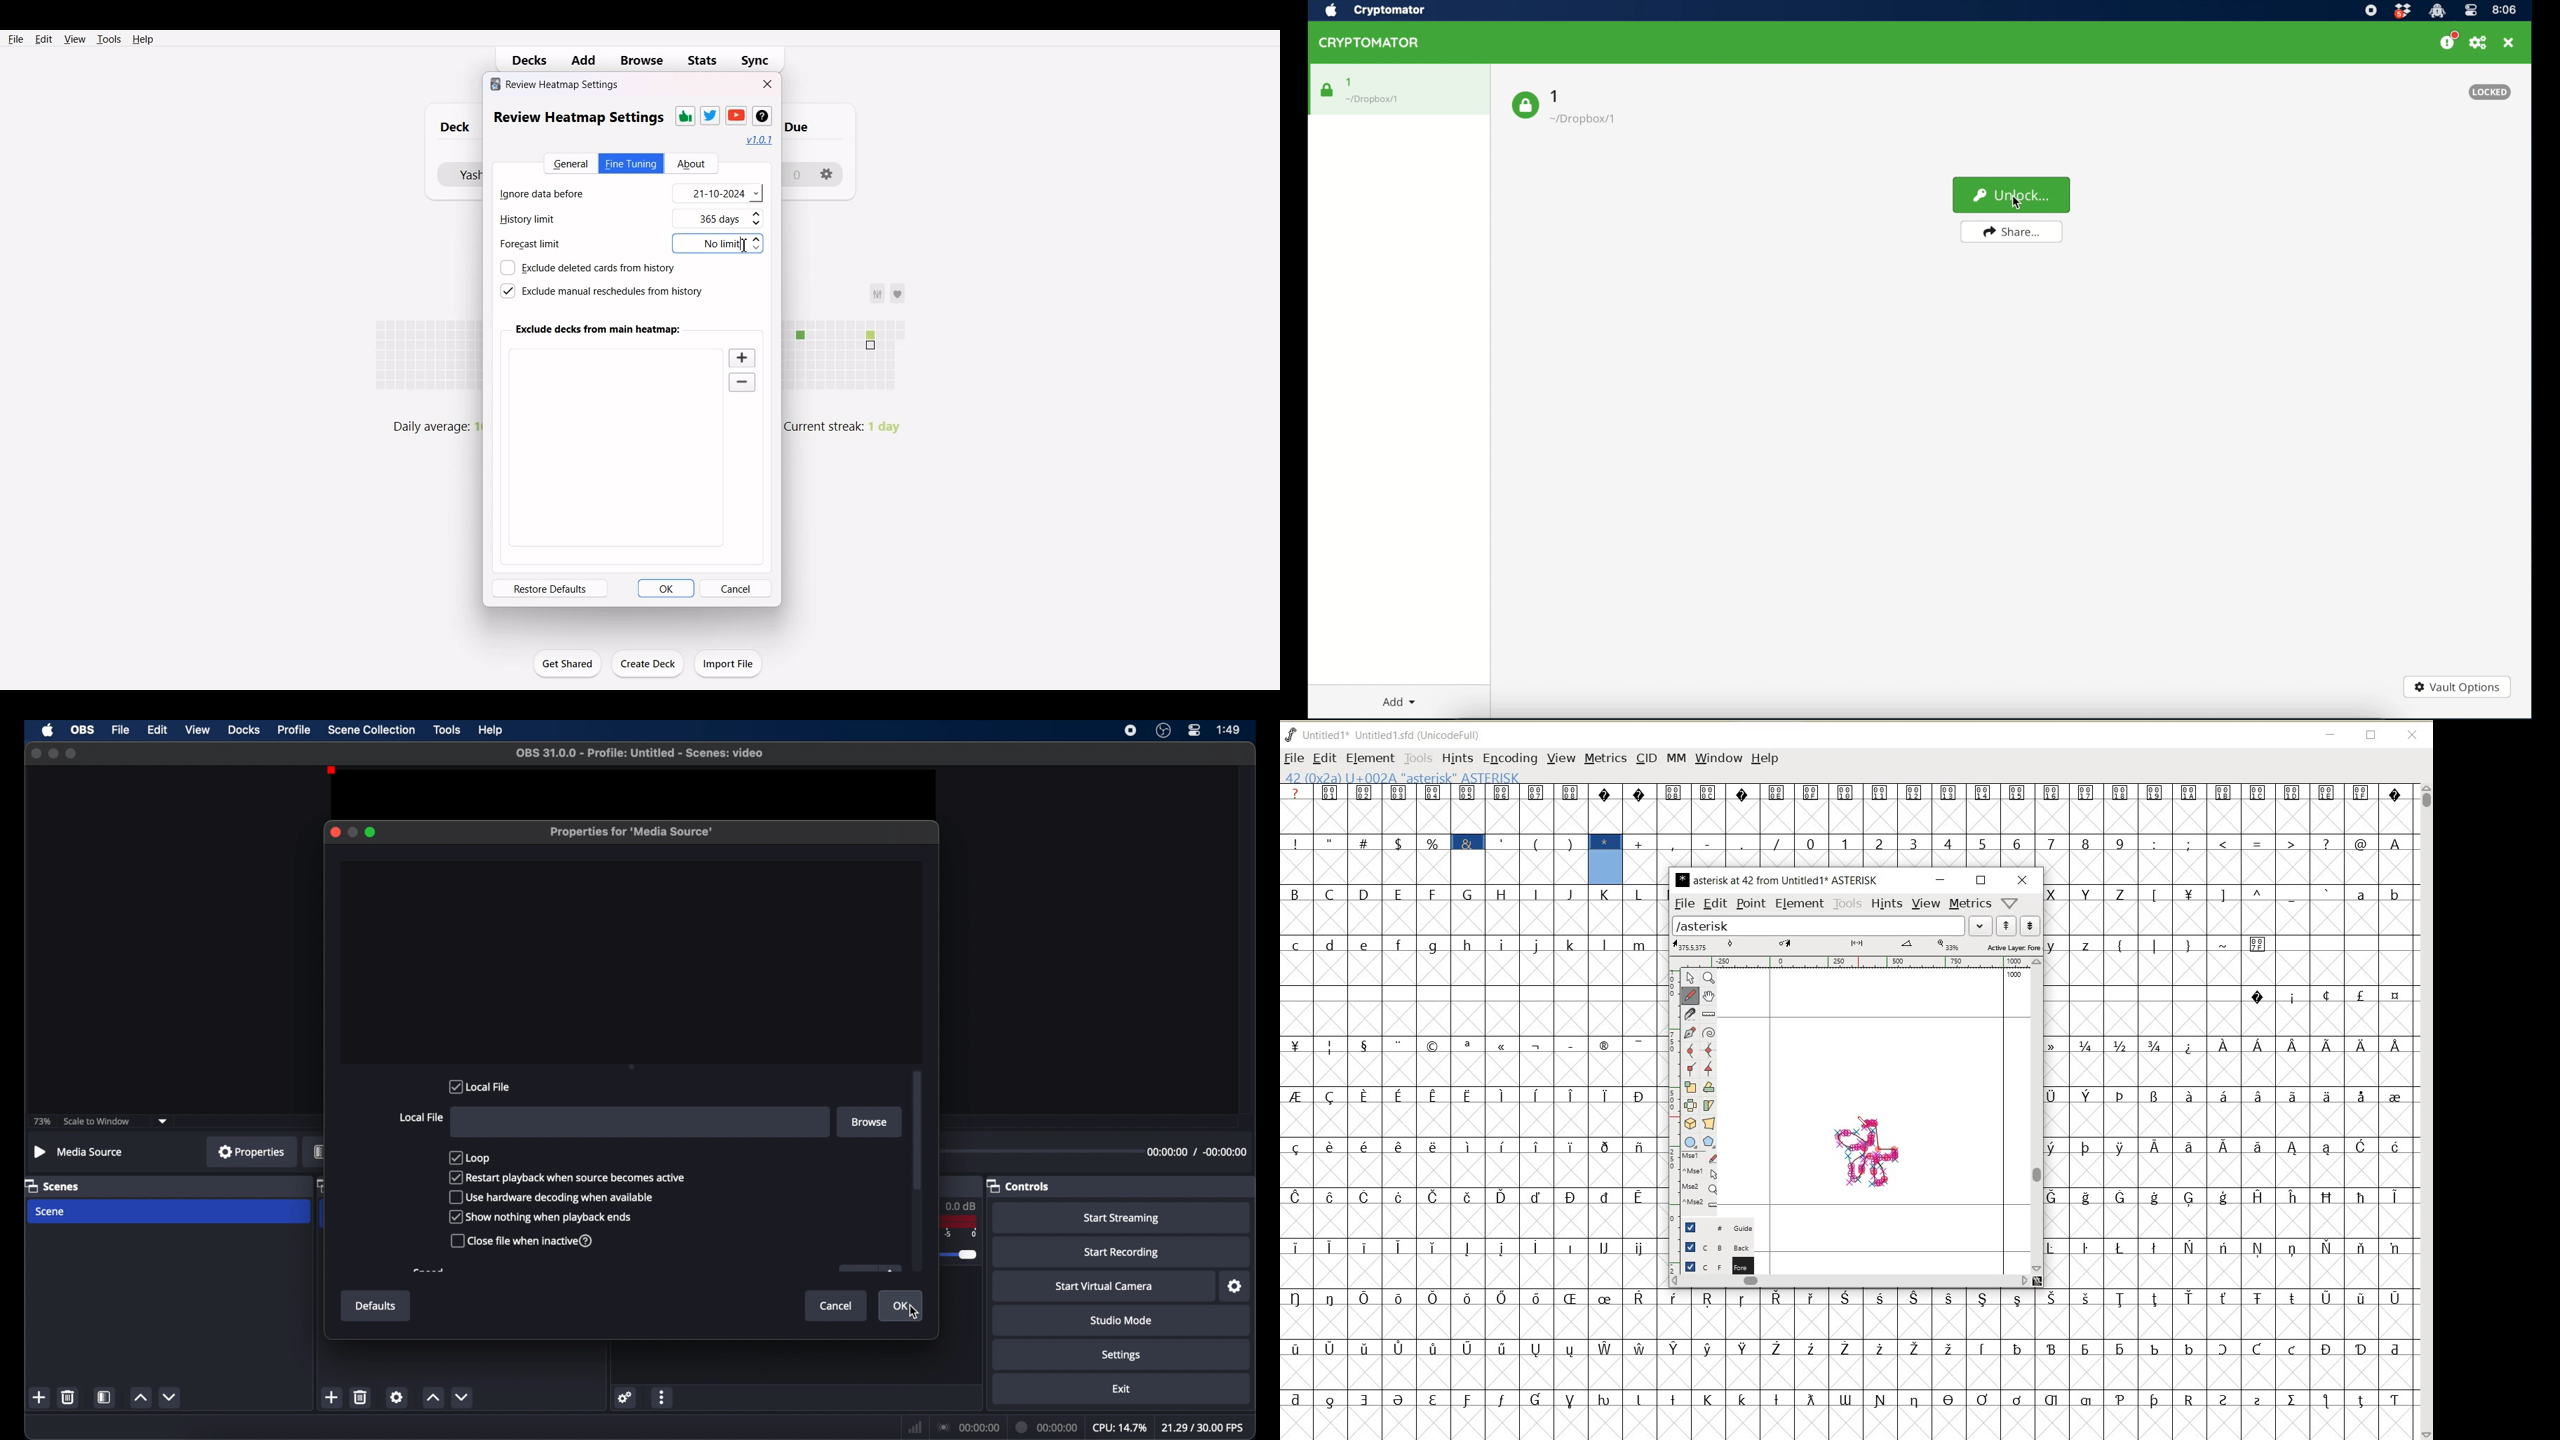 This screenshot has height=1456, width=2576. I want to click on , so click(968, 1427).